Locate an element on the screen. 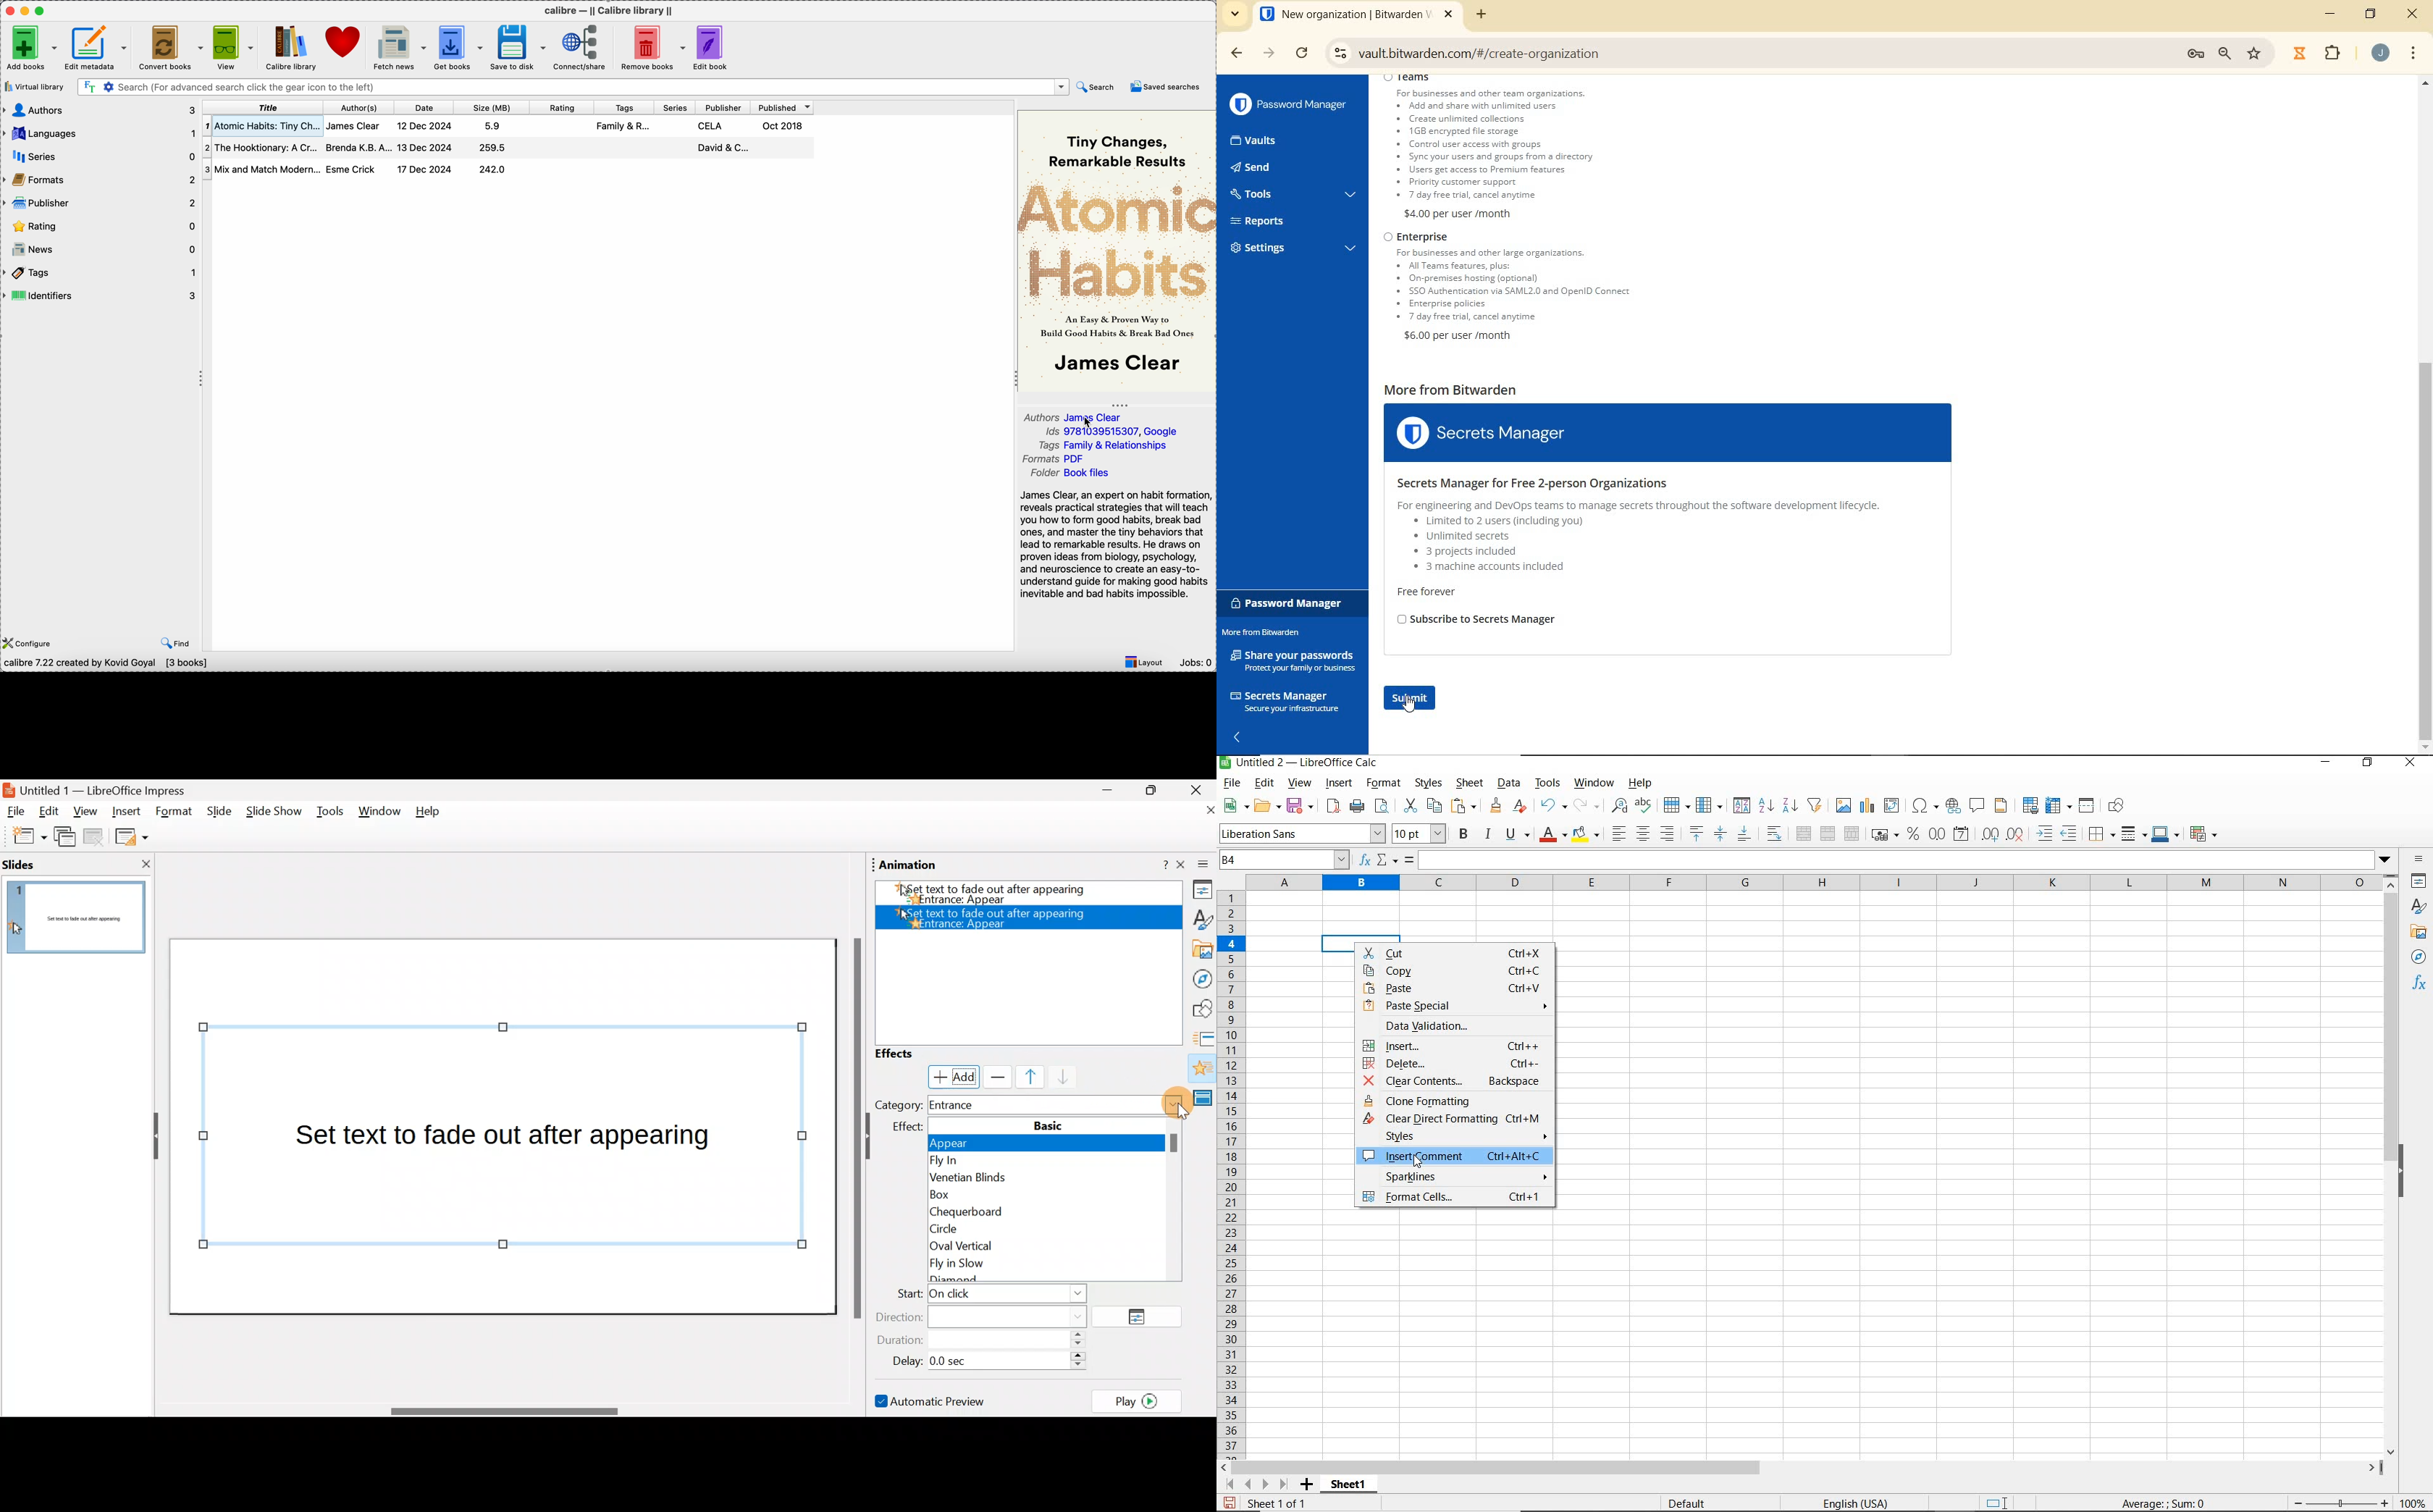 Image resolution: width=2436 pixels, height=1512 pixels. calibre 7.22 created by Kovid Goyal [3 books] is located at coordinates (108, 665).